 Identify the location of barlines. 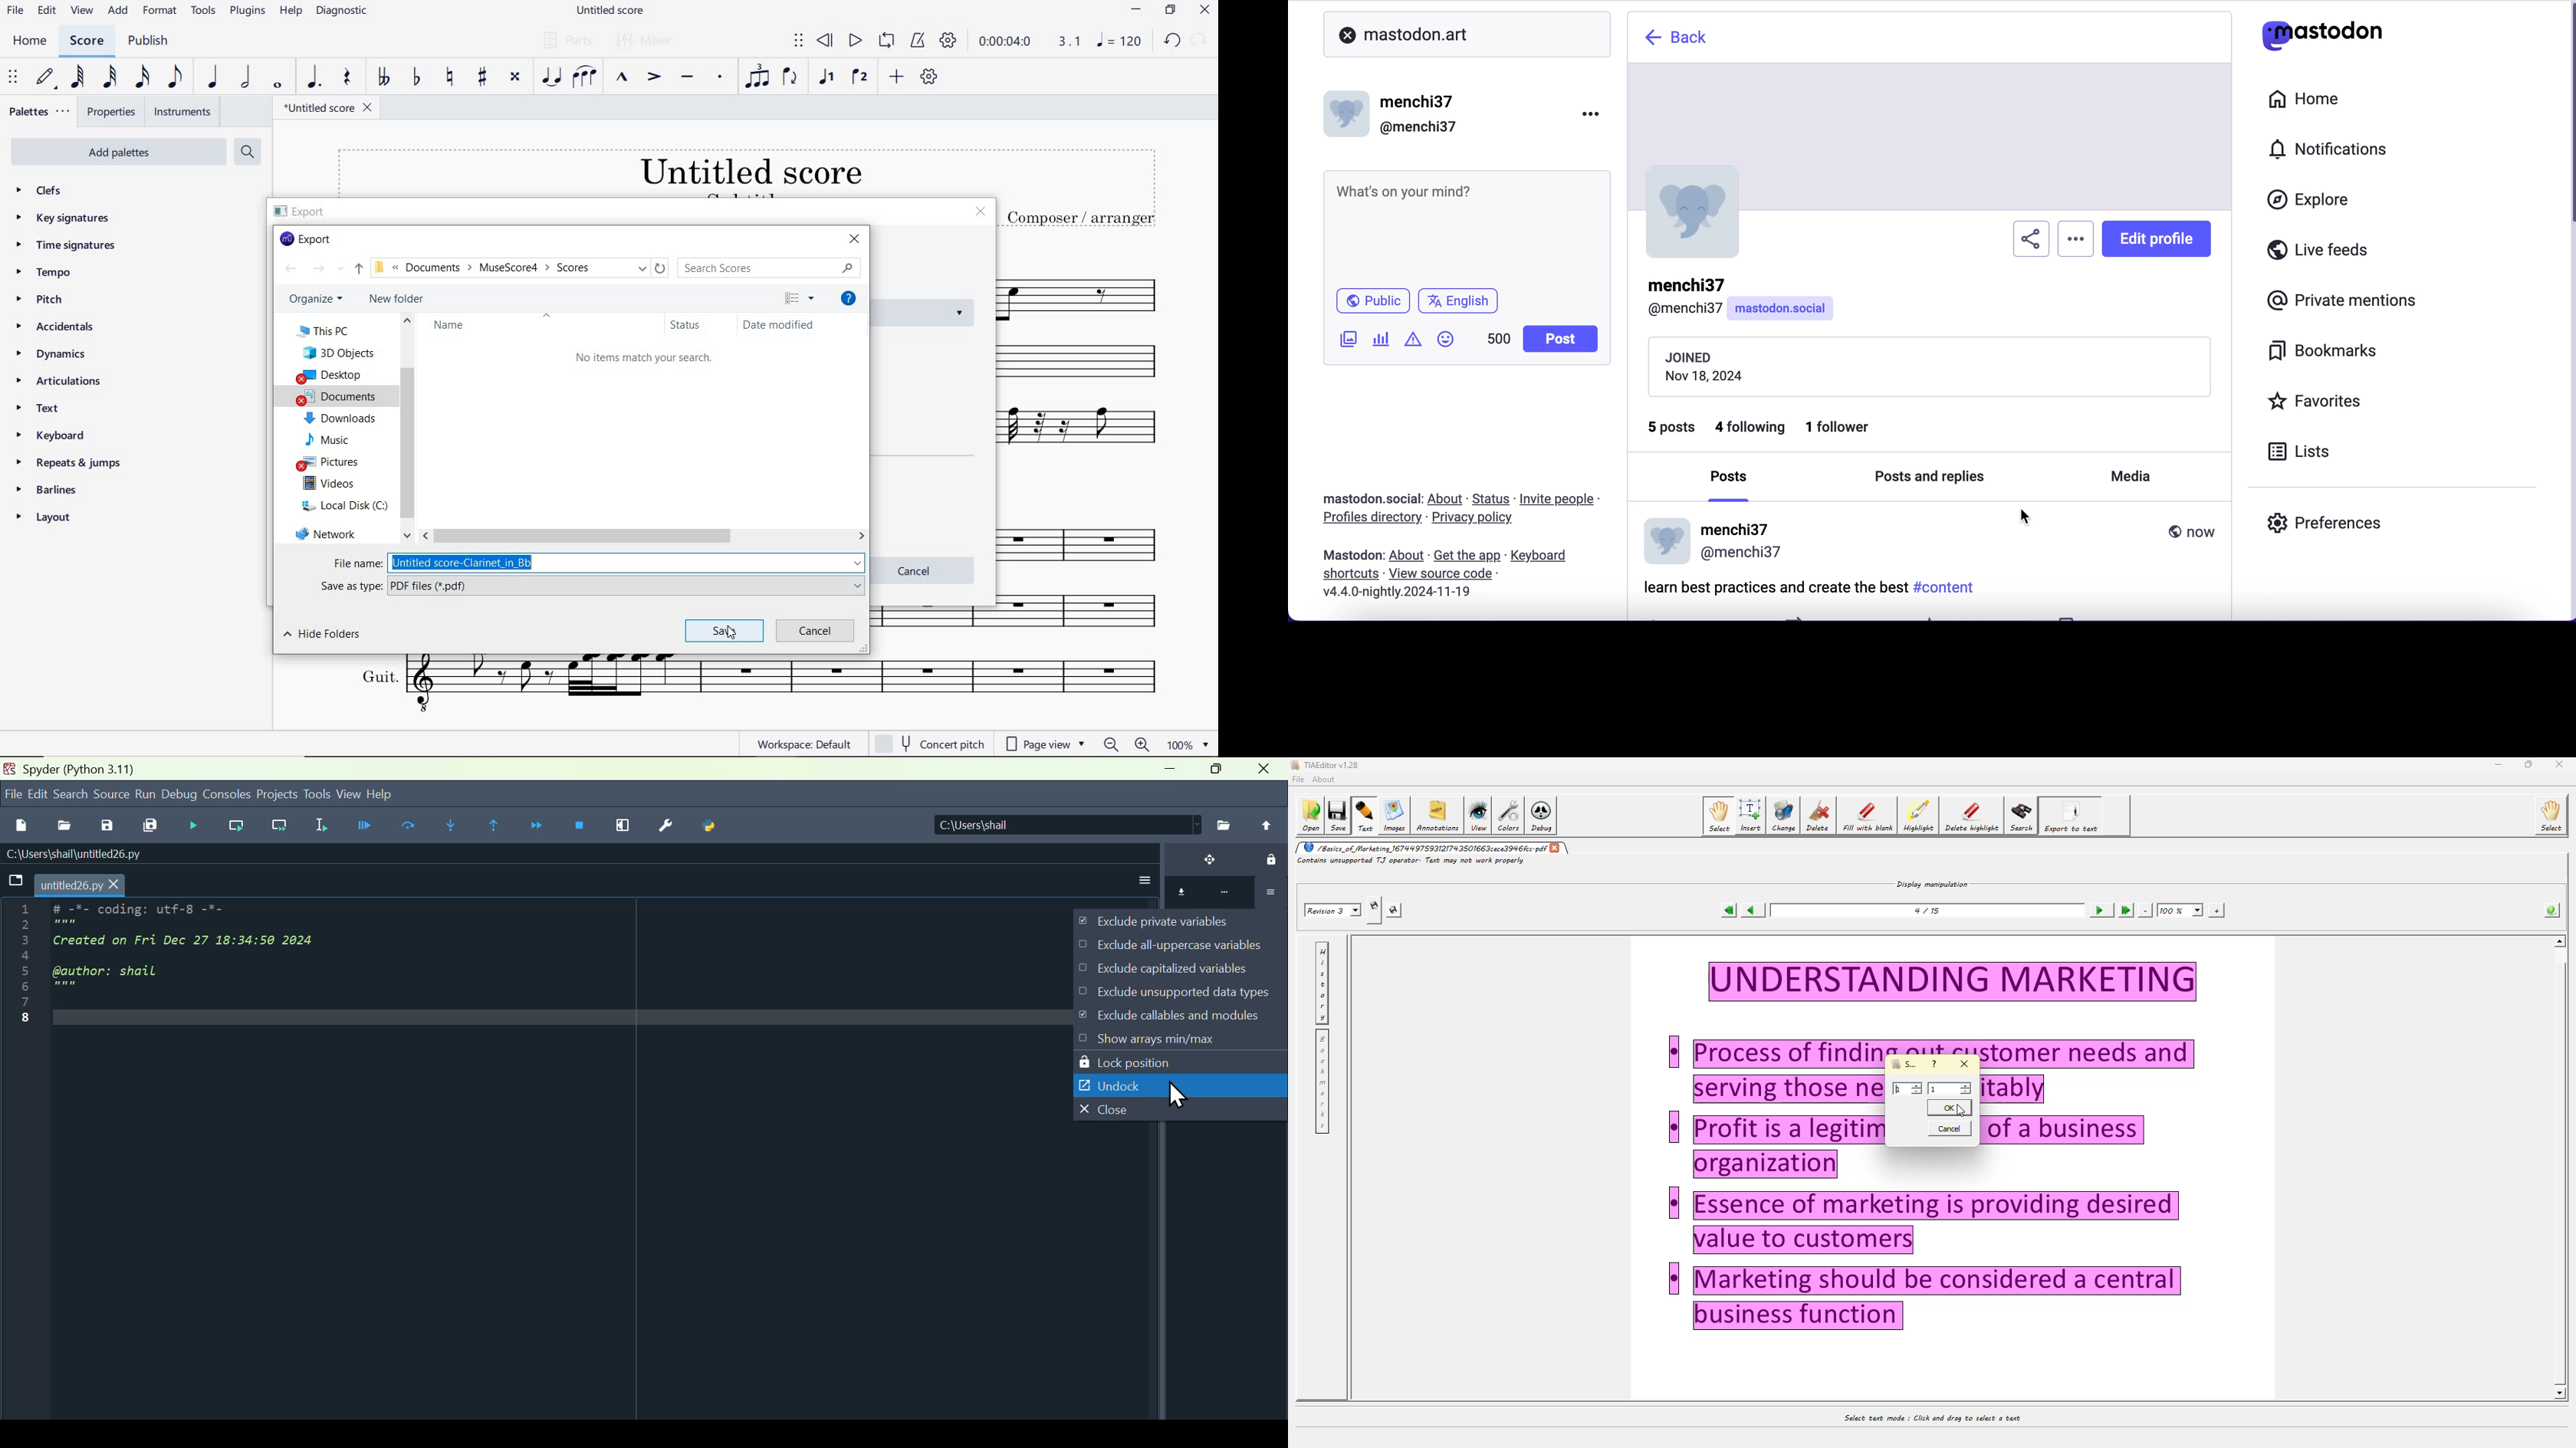
(53, 489).